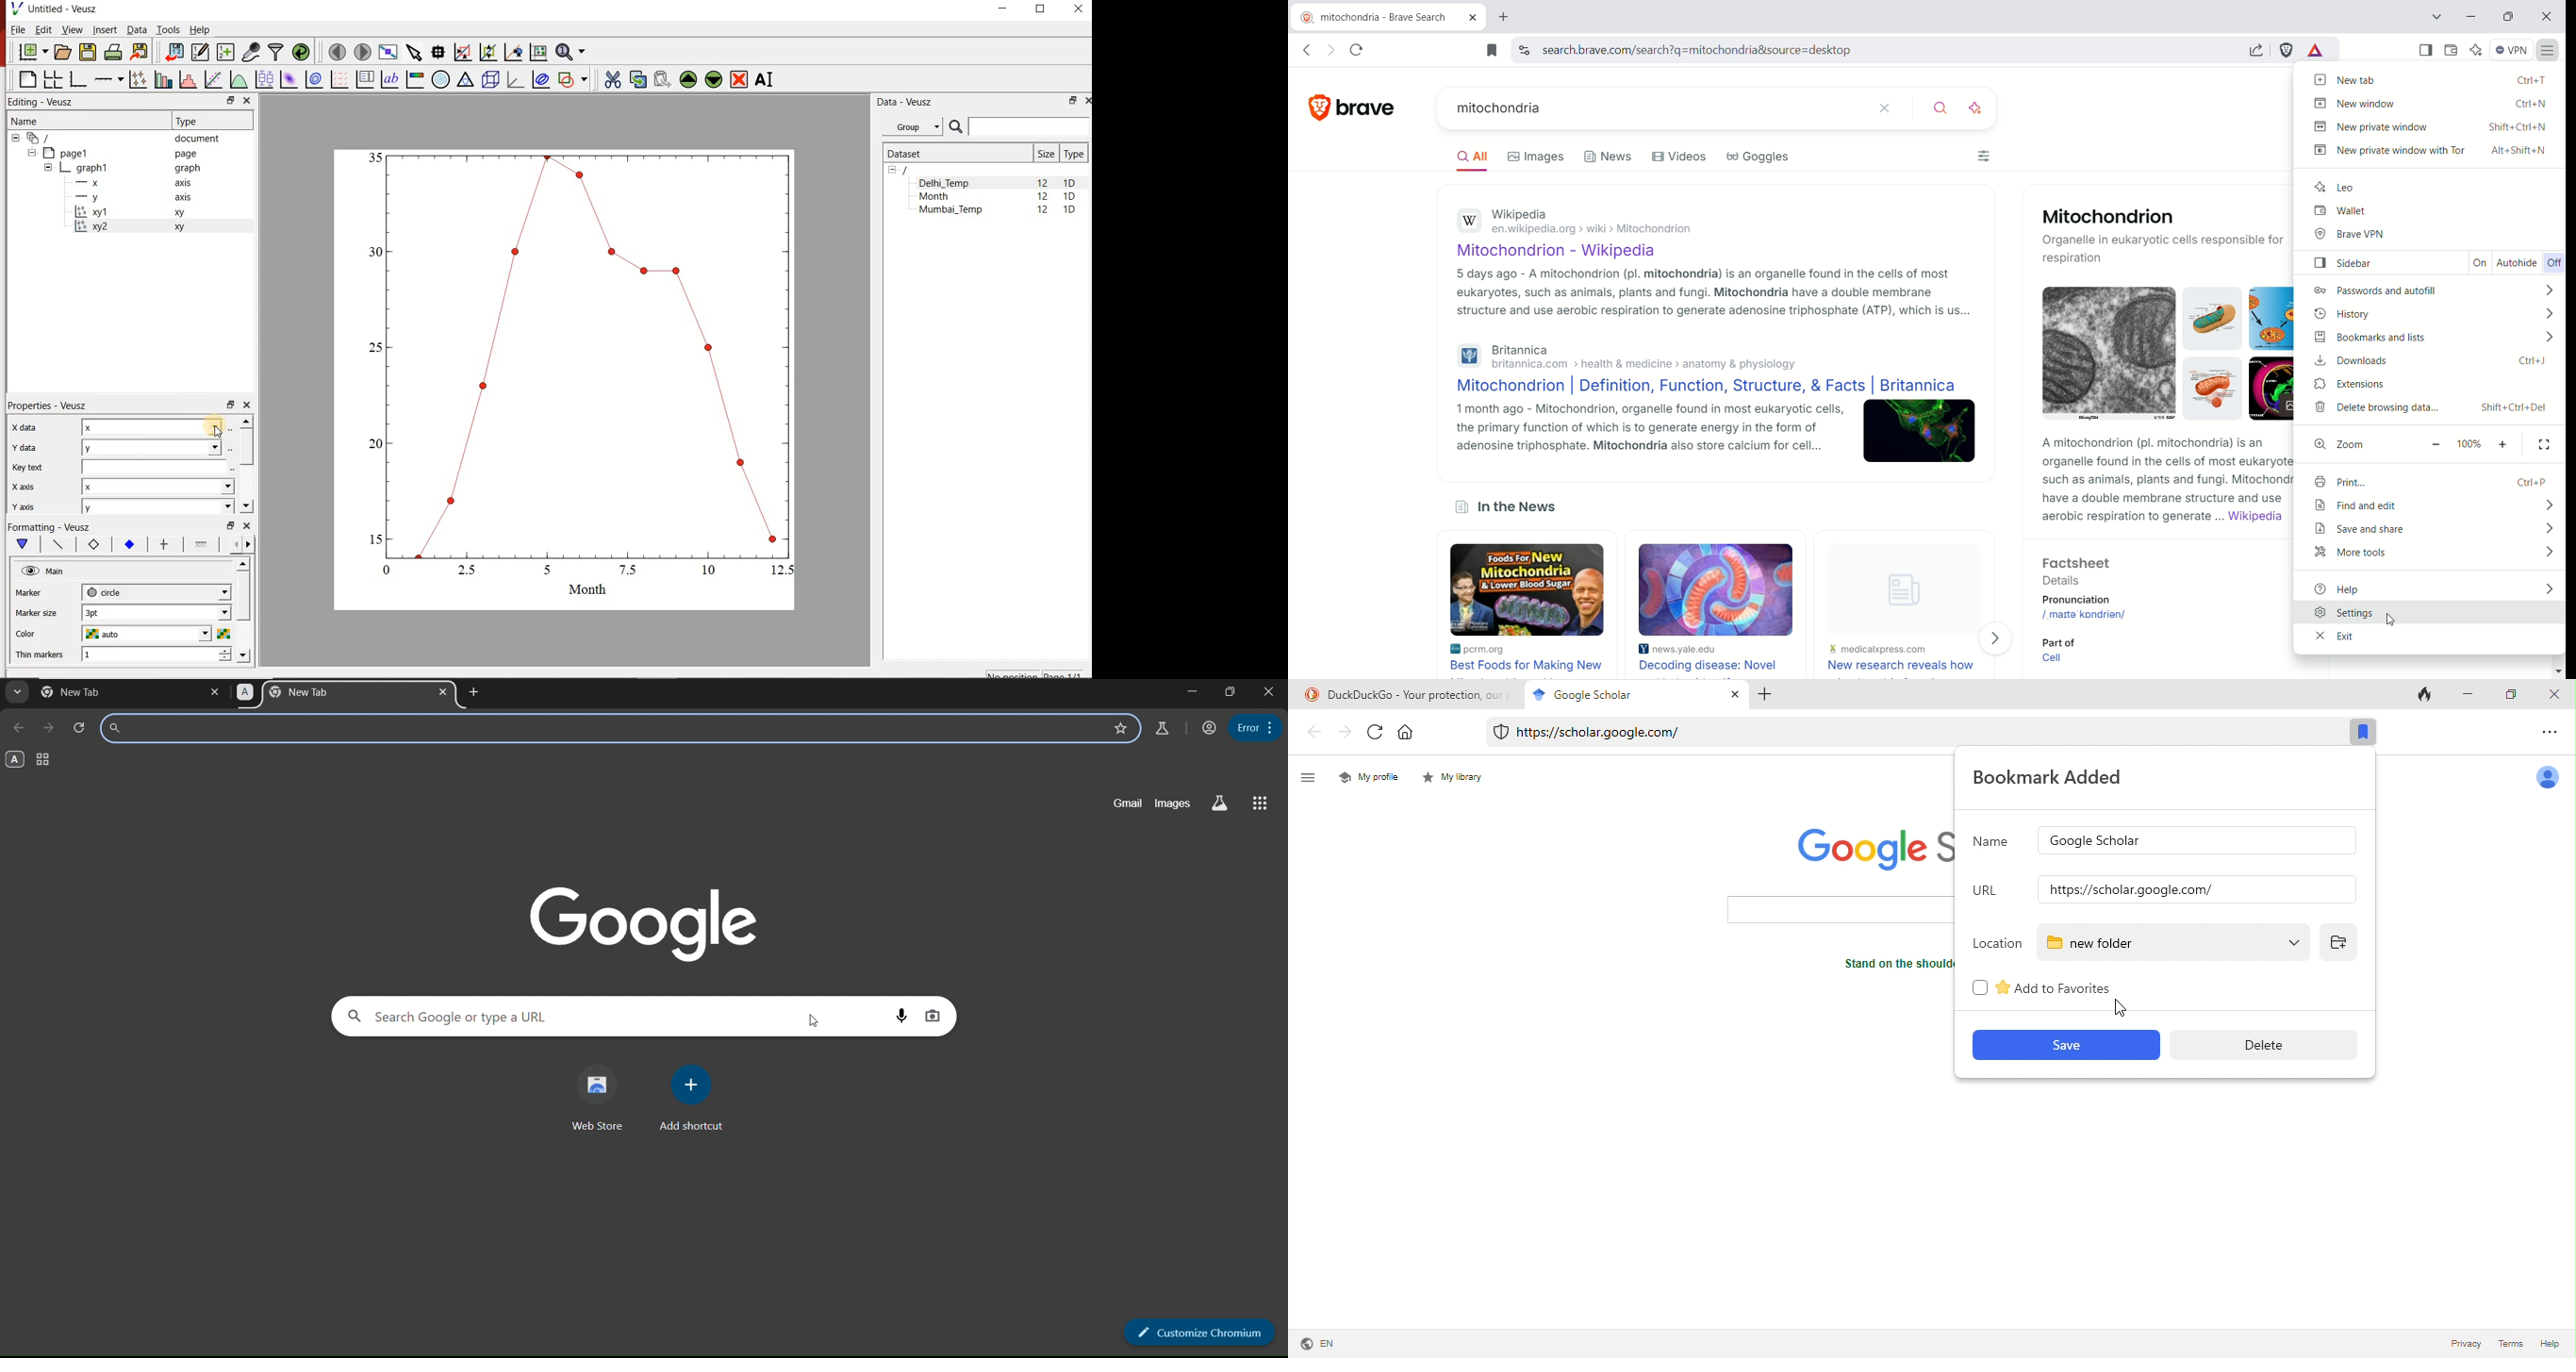 The height and width of the screenshot is (1372, 2576). I want to click on 1D, so click(1070, 211).